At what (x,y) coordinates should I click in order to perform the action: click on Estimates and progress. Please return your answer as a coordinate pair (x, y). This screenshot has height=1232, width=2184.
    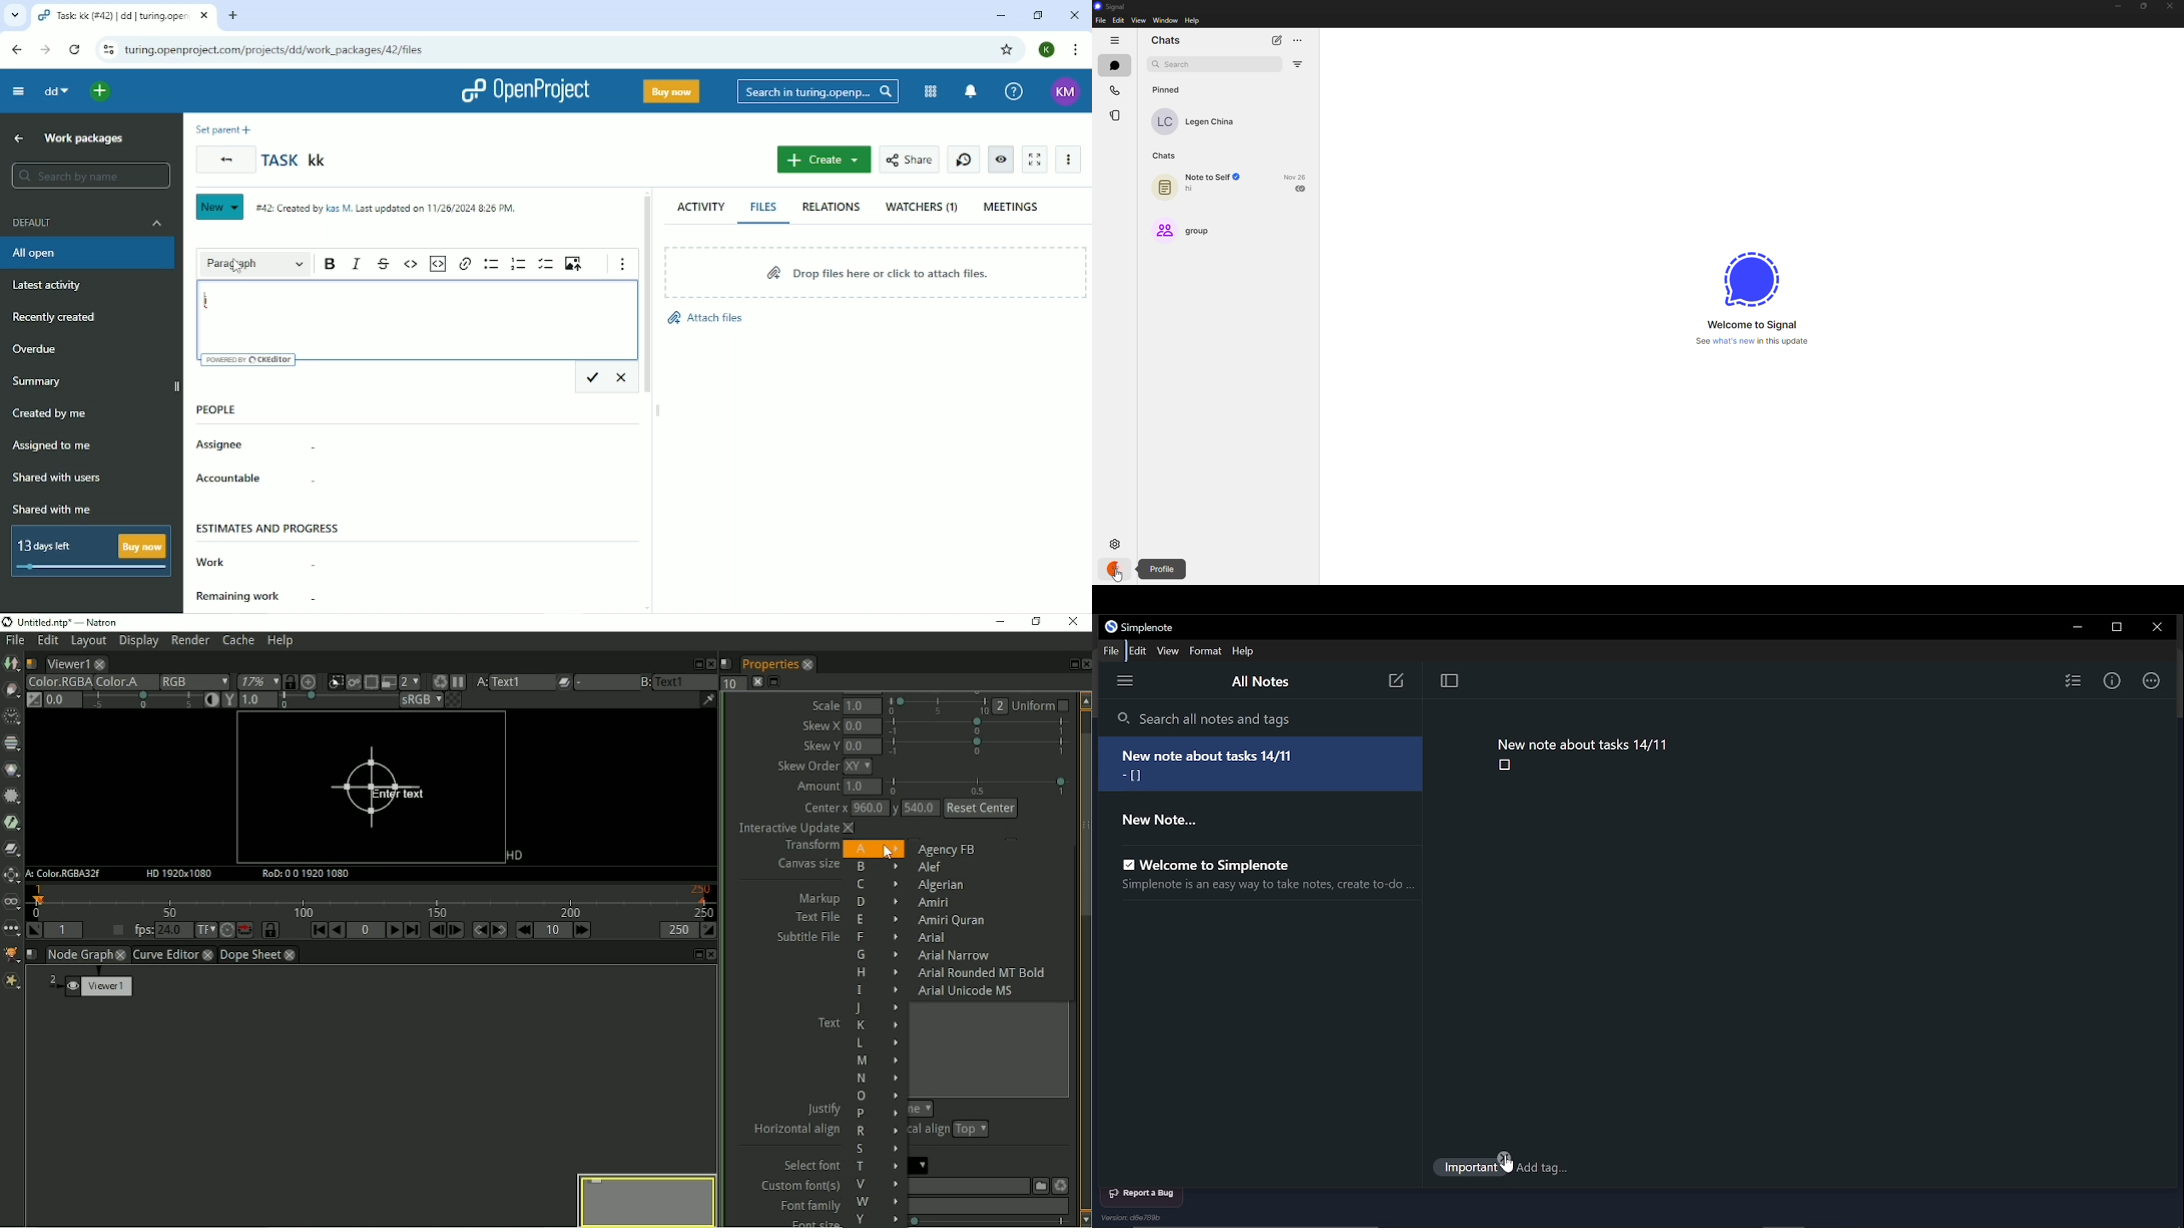
    Looking at the image, I should click on (271, 524).